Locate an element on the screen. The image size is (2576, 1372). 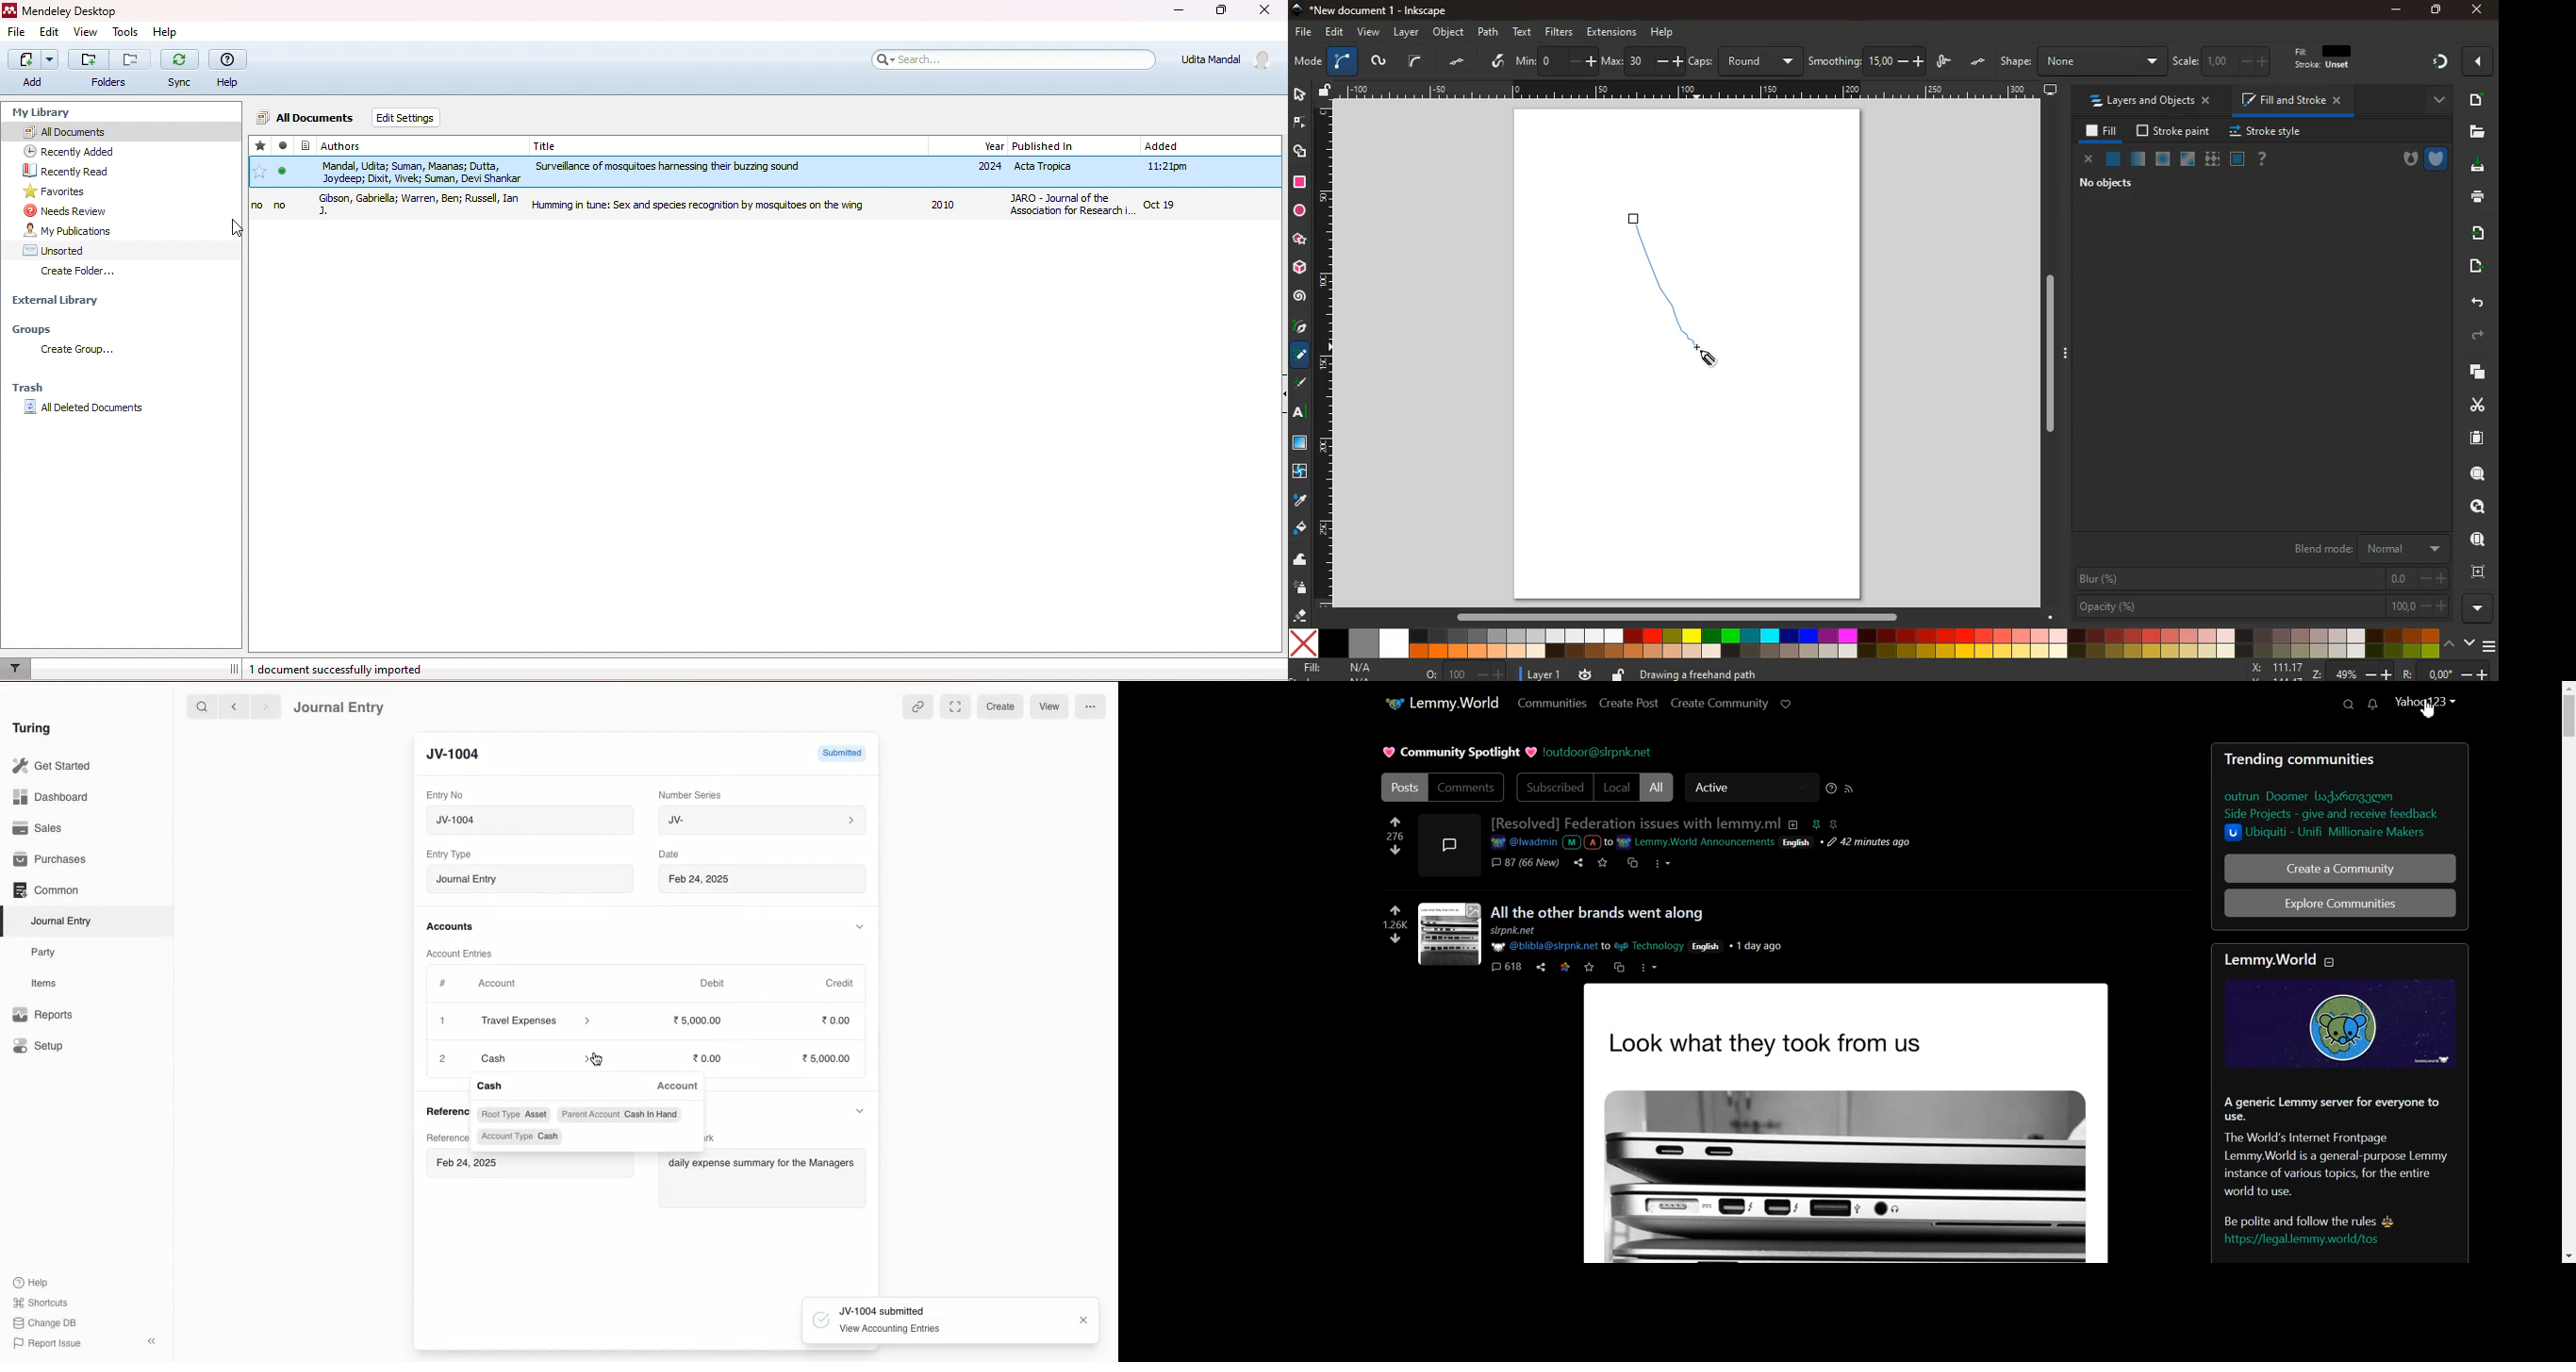
print is located at coordinates (2474, 196).